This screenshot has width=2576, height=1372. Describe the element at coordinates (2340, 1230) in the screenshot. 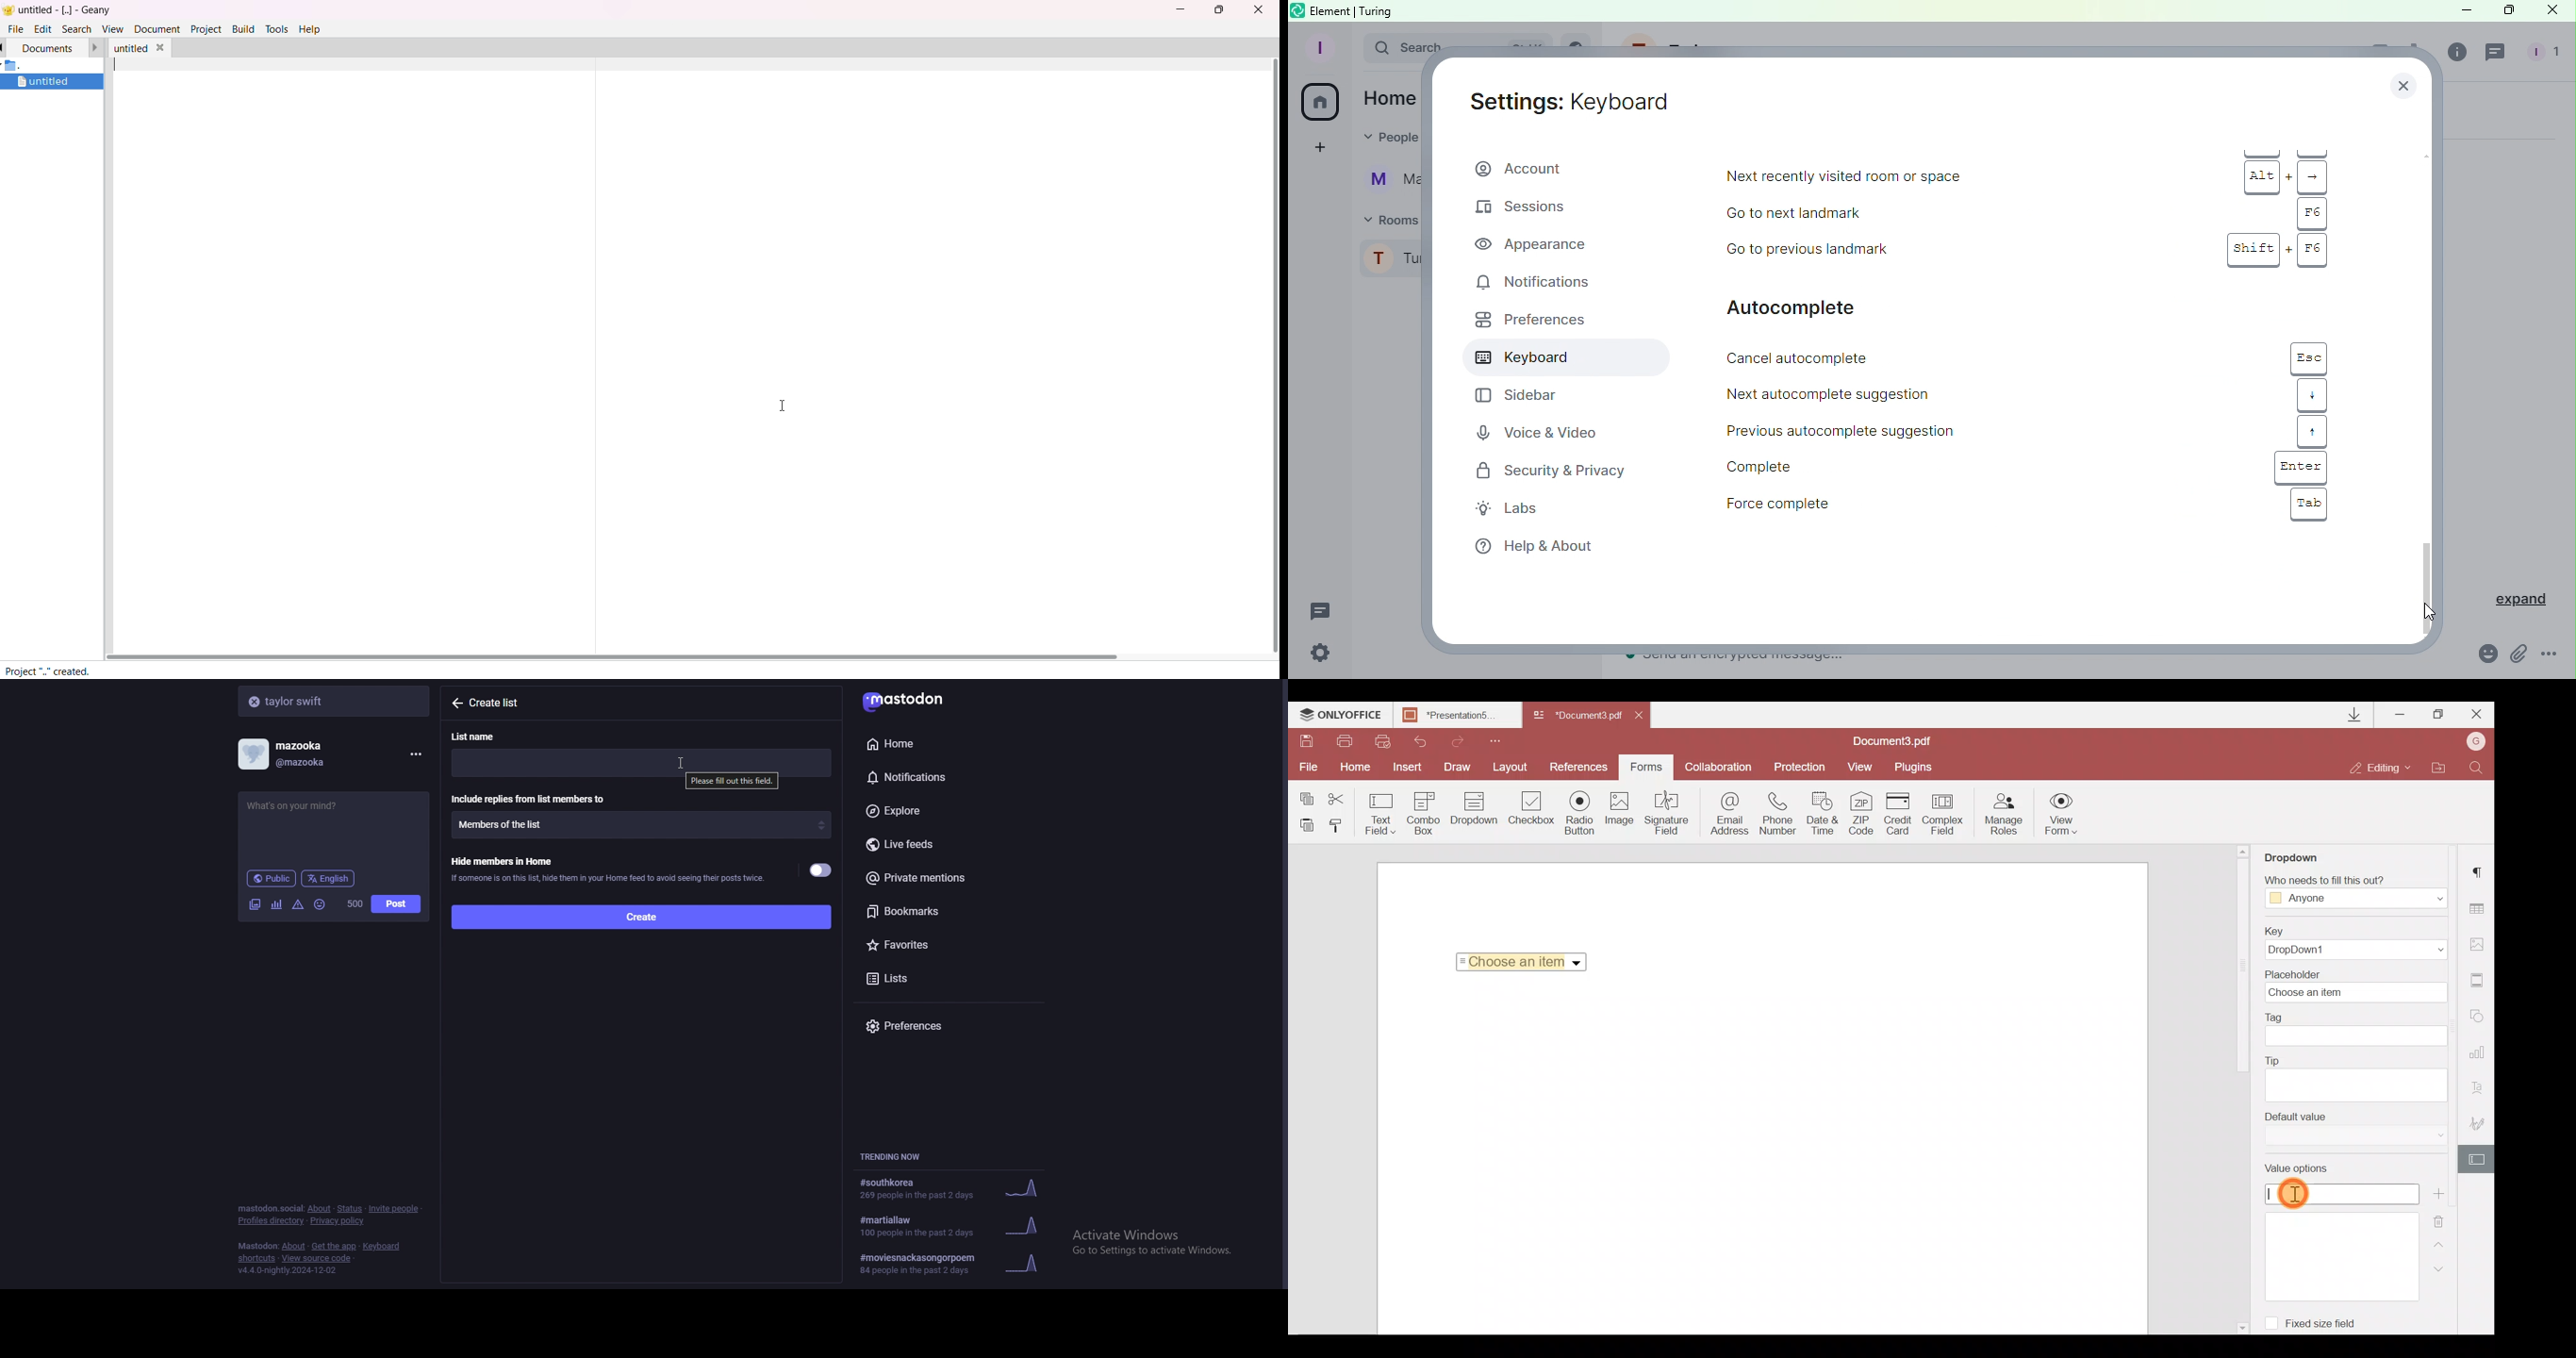

I see `Value options` at that location.